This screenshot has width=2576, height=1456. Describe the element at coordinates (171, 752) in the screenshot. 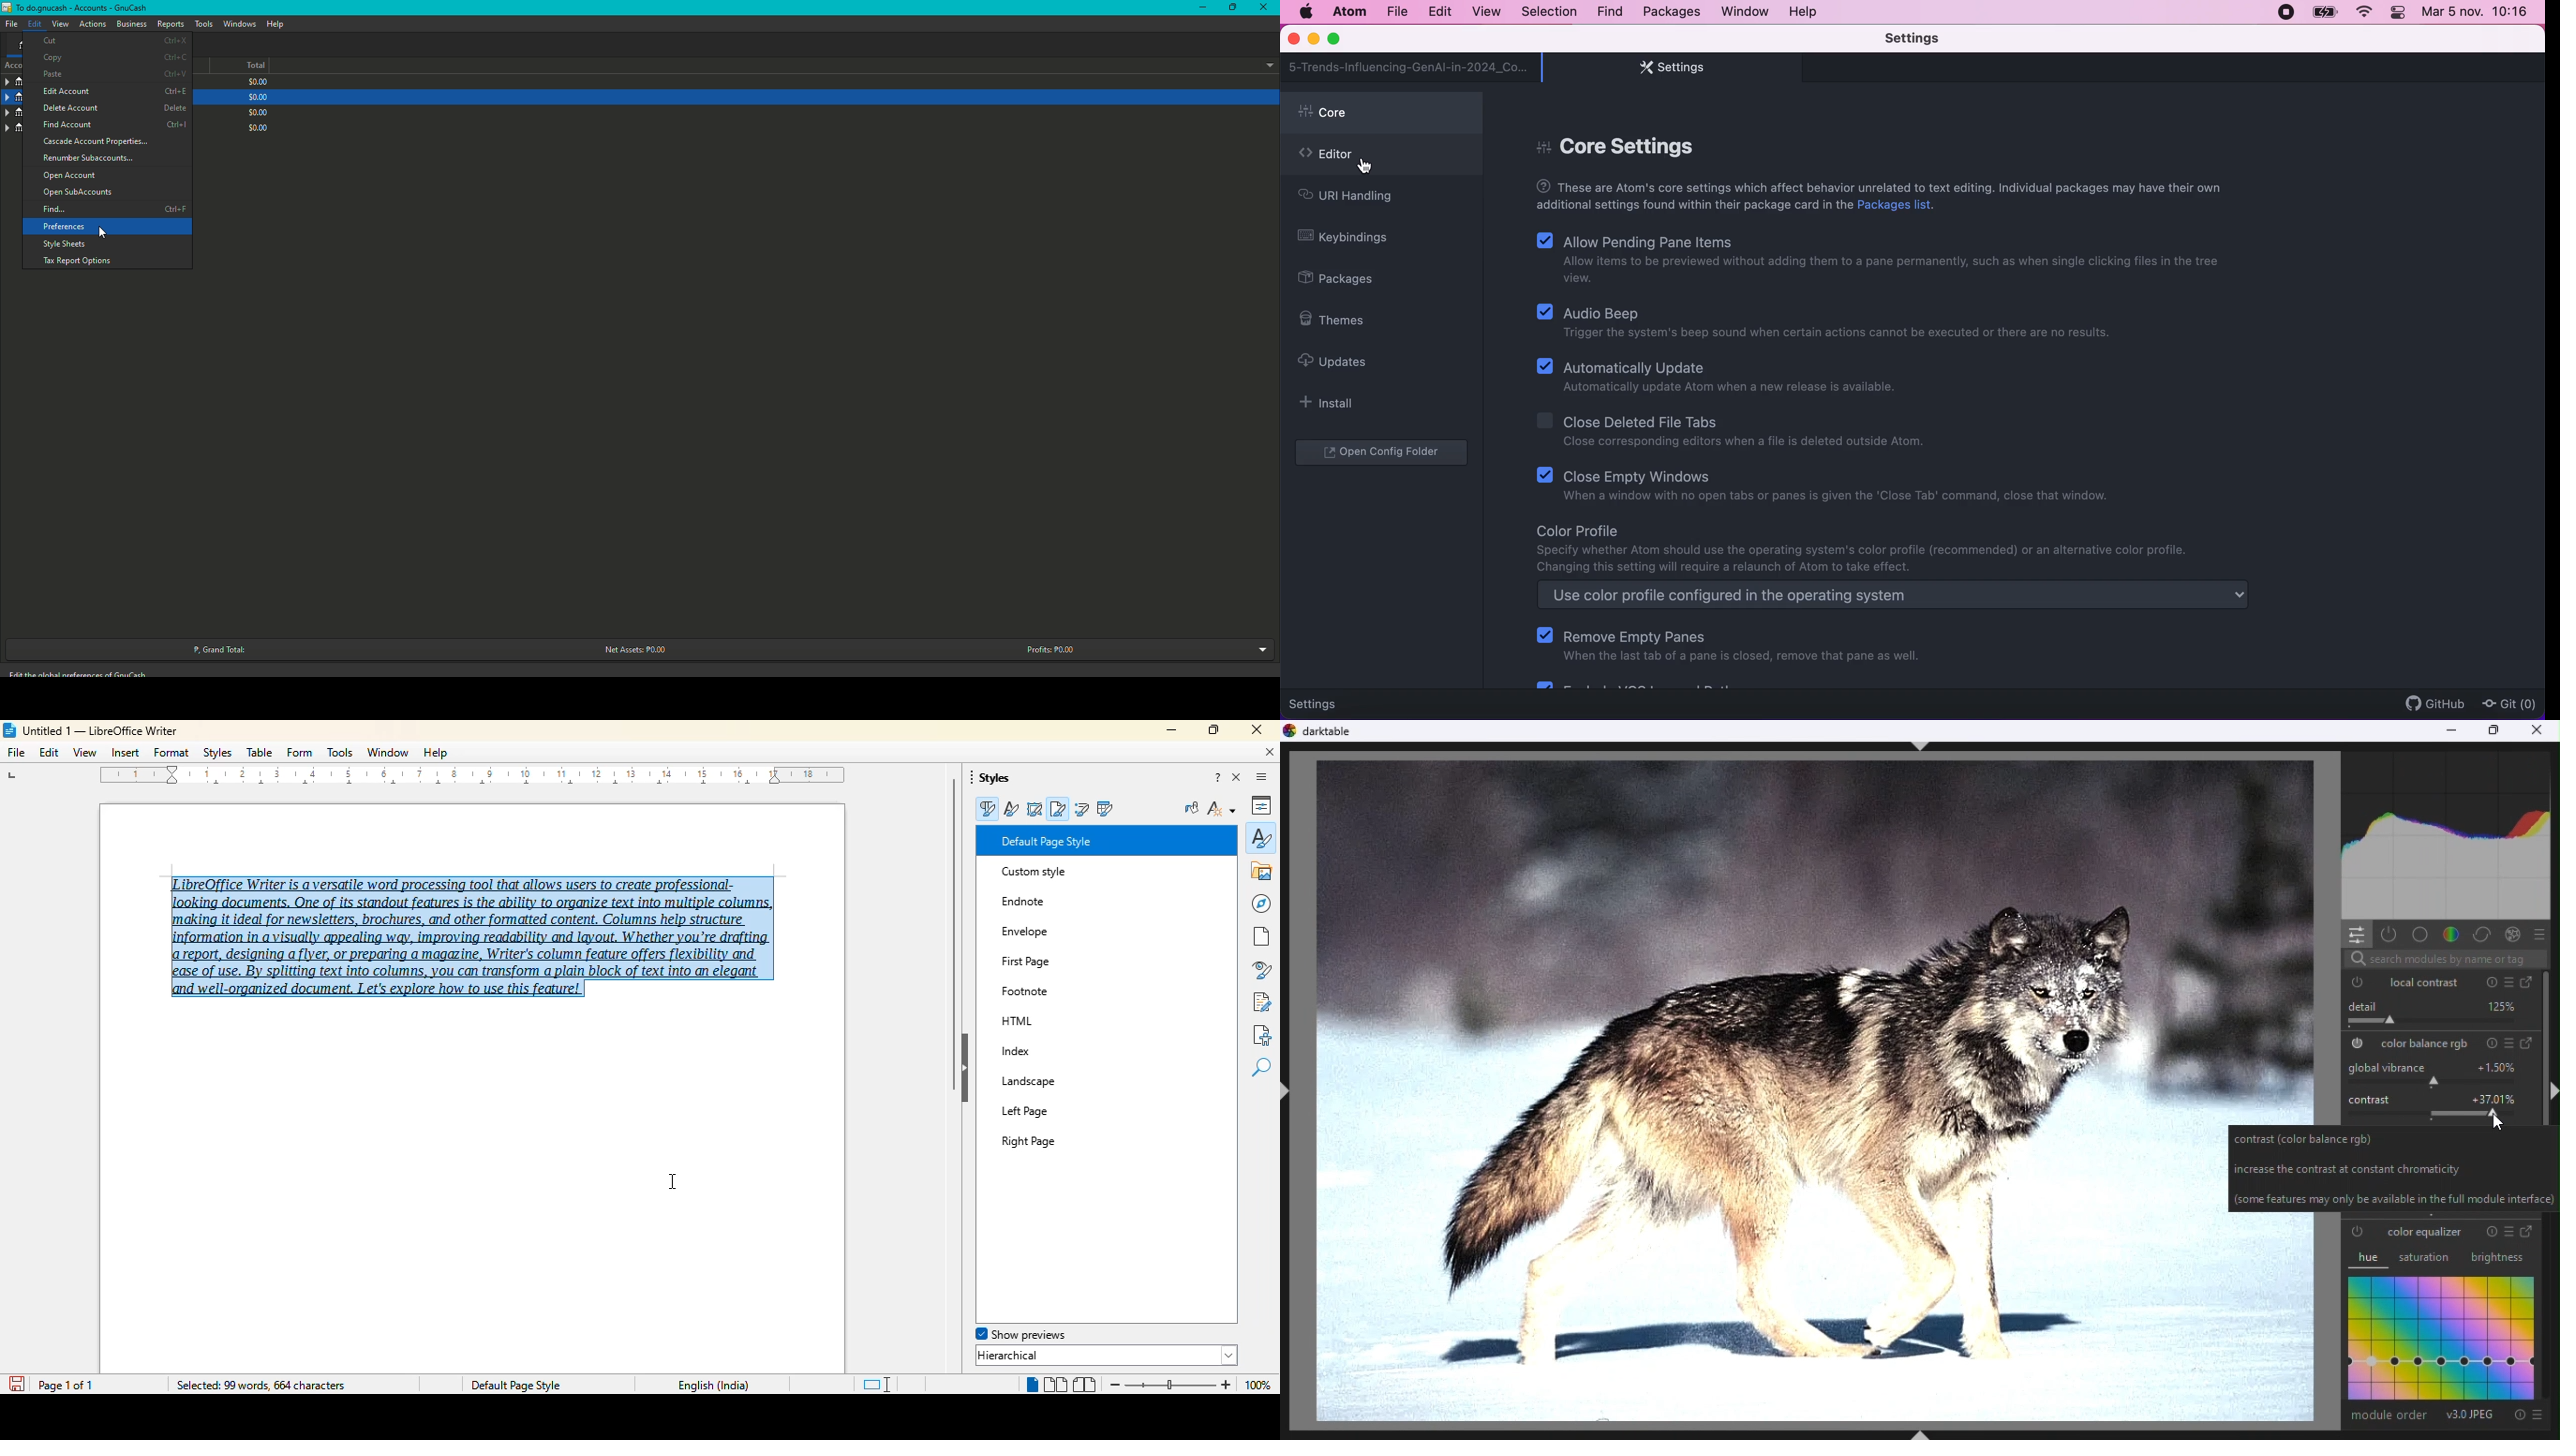

I see `format` at that location.